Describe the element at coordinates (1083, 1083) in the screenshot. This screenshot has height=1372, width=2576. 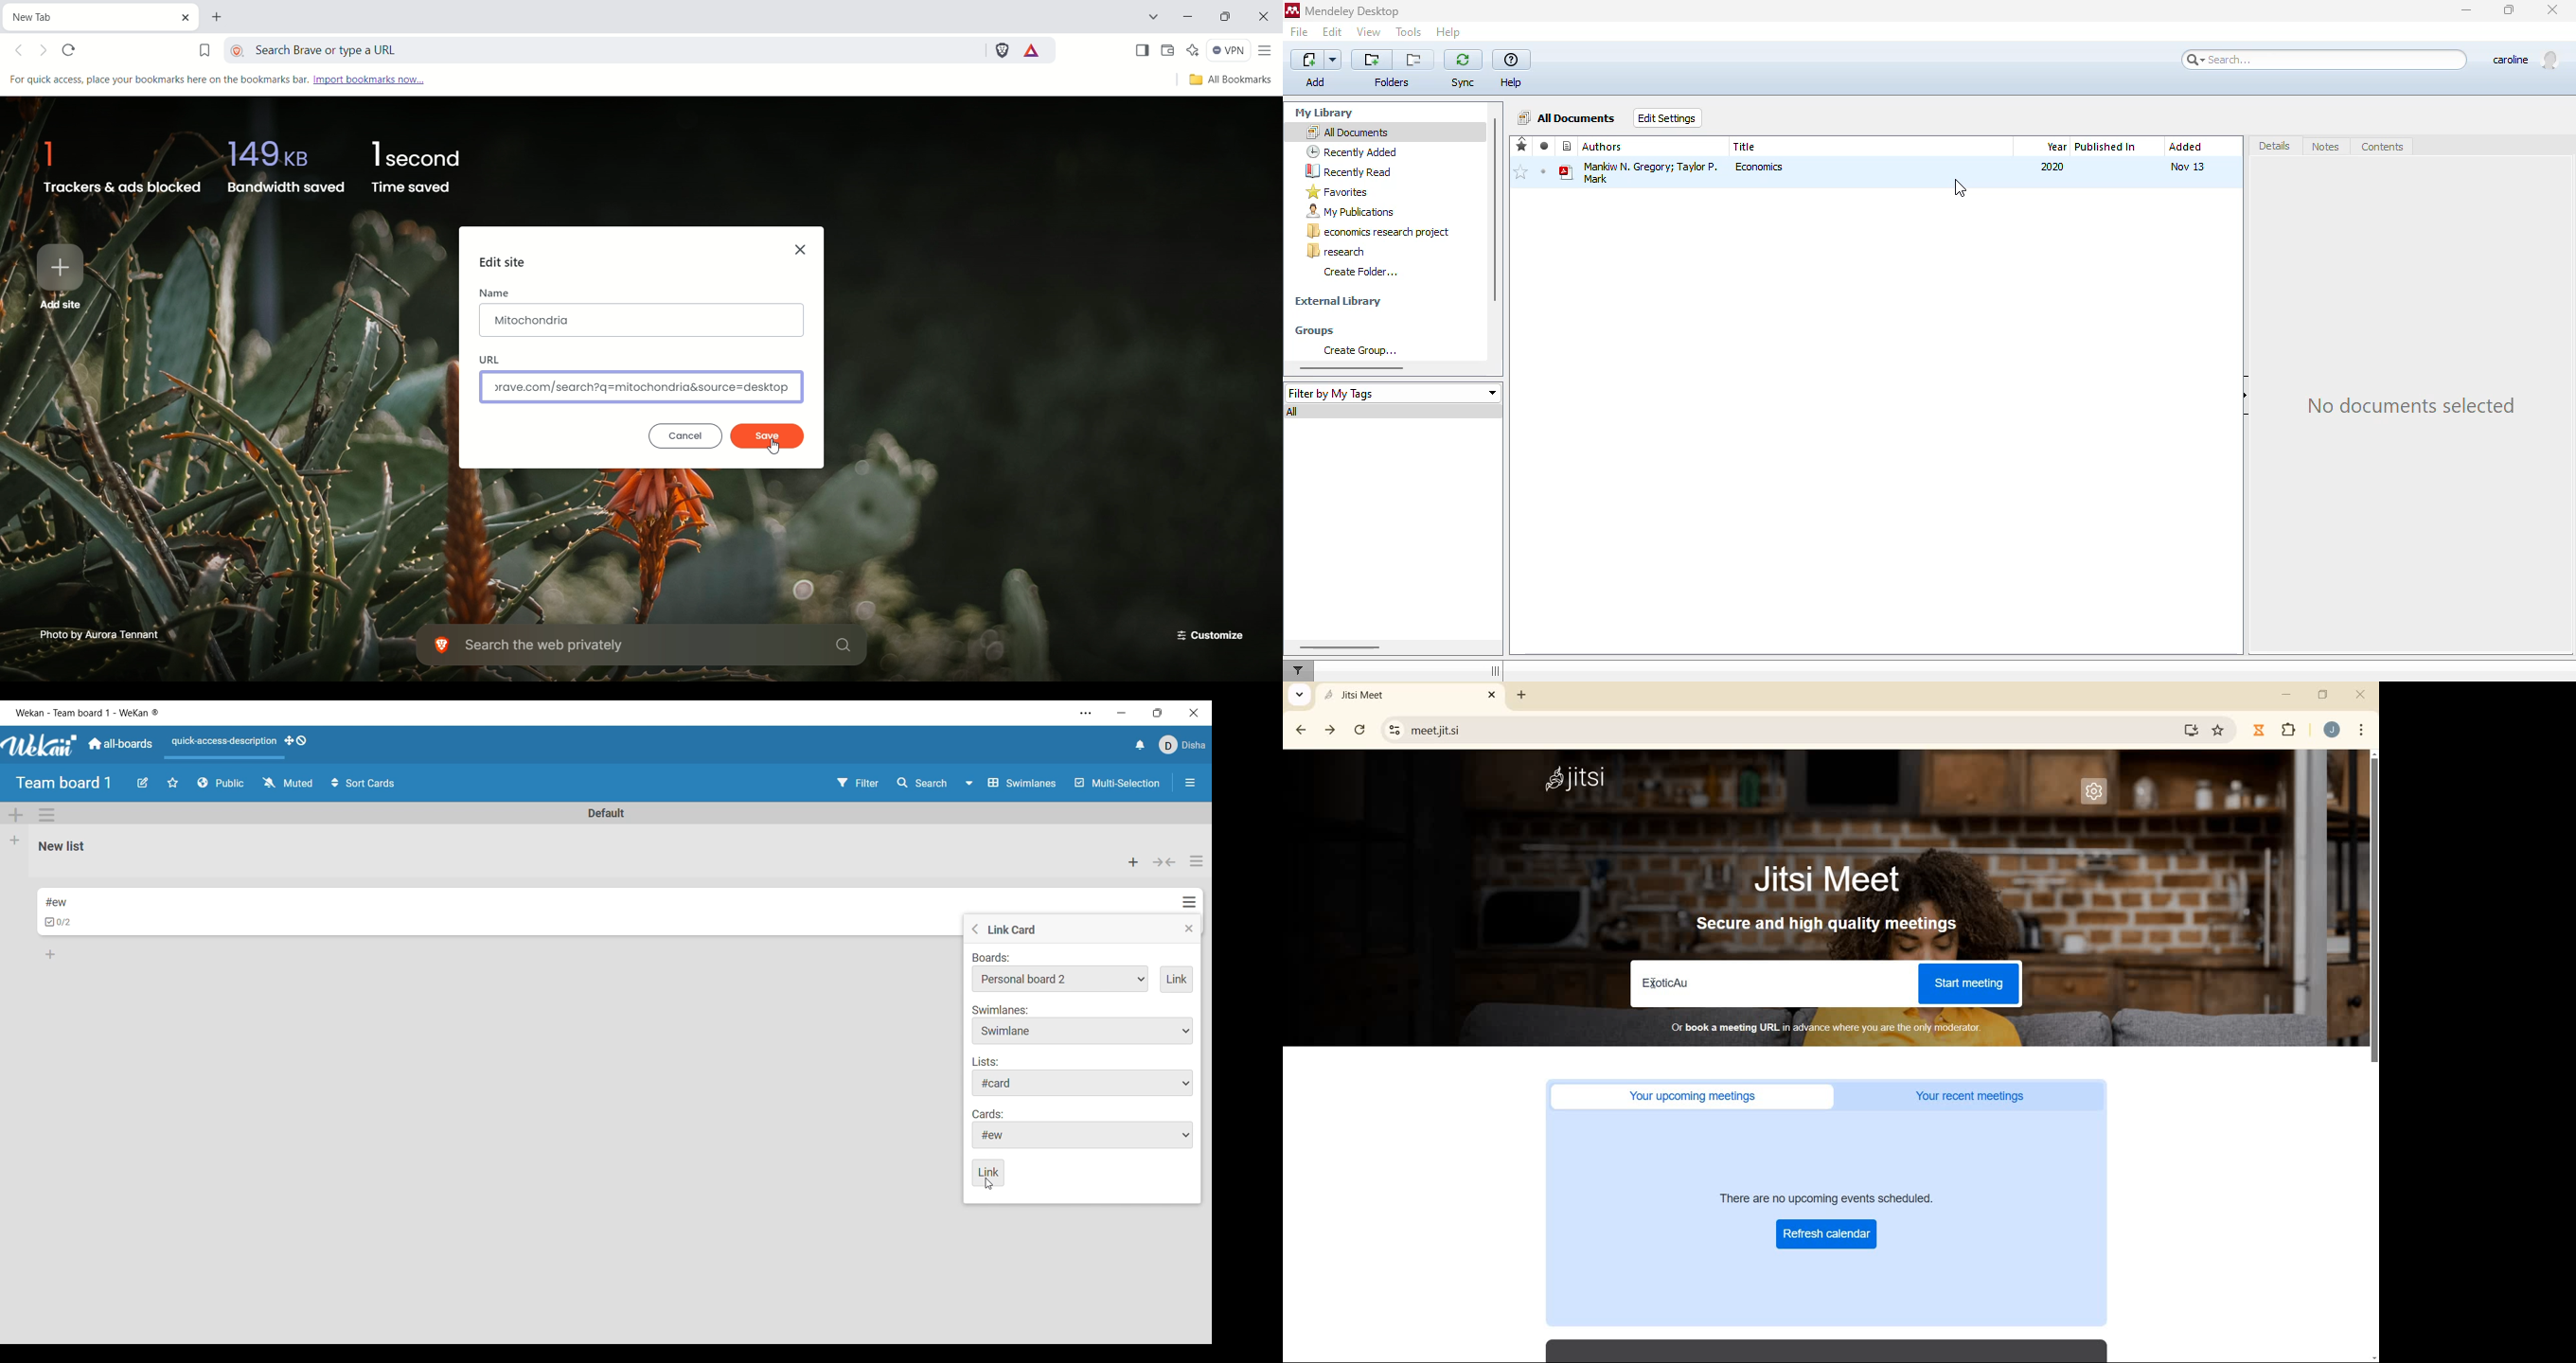
I see `List options` at that location.